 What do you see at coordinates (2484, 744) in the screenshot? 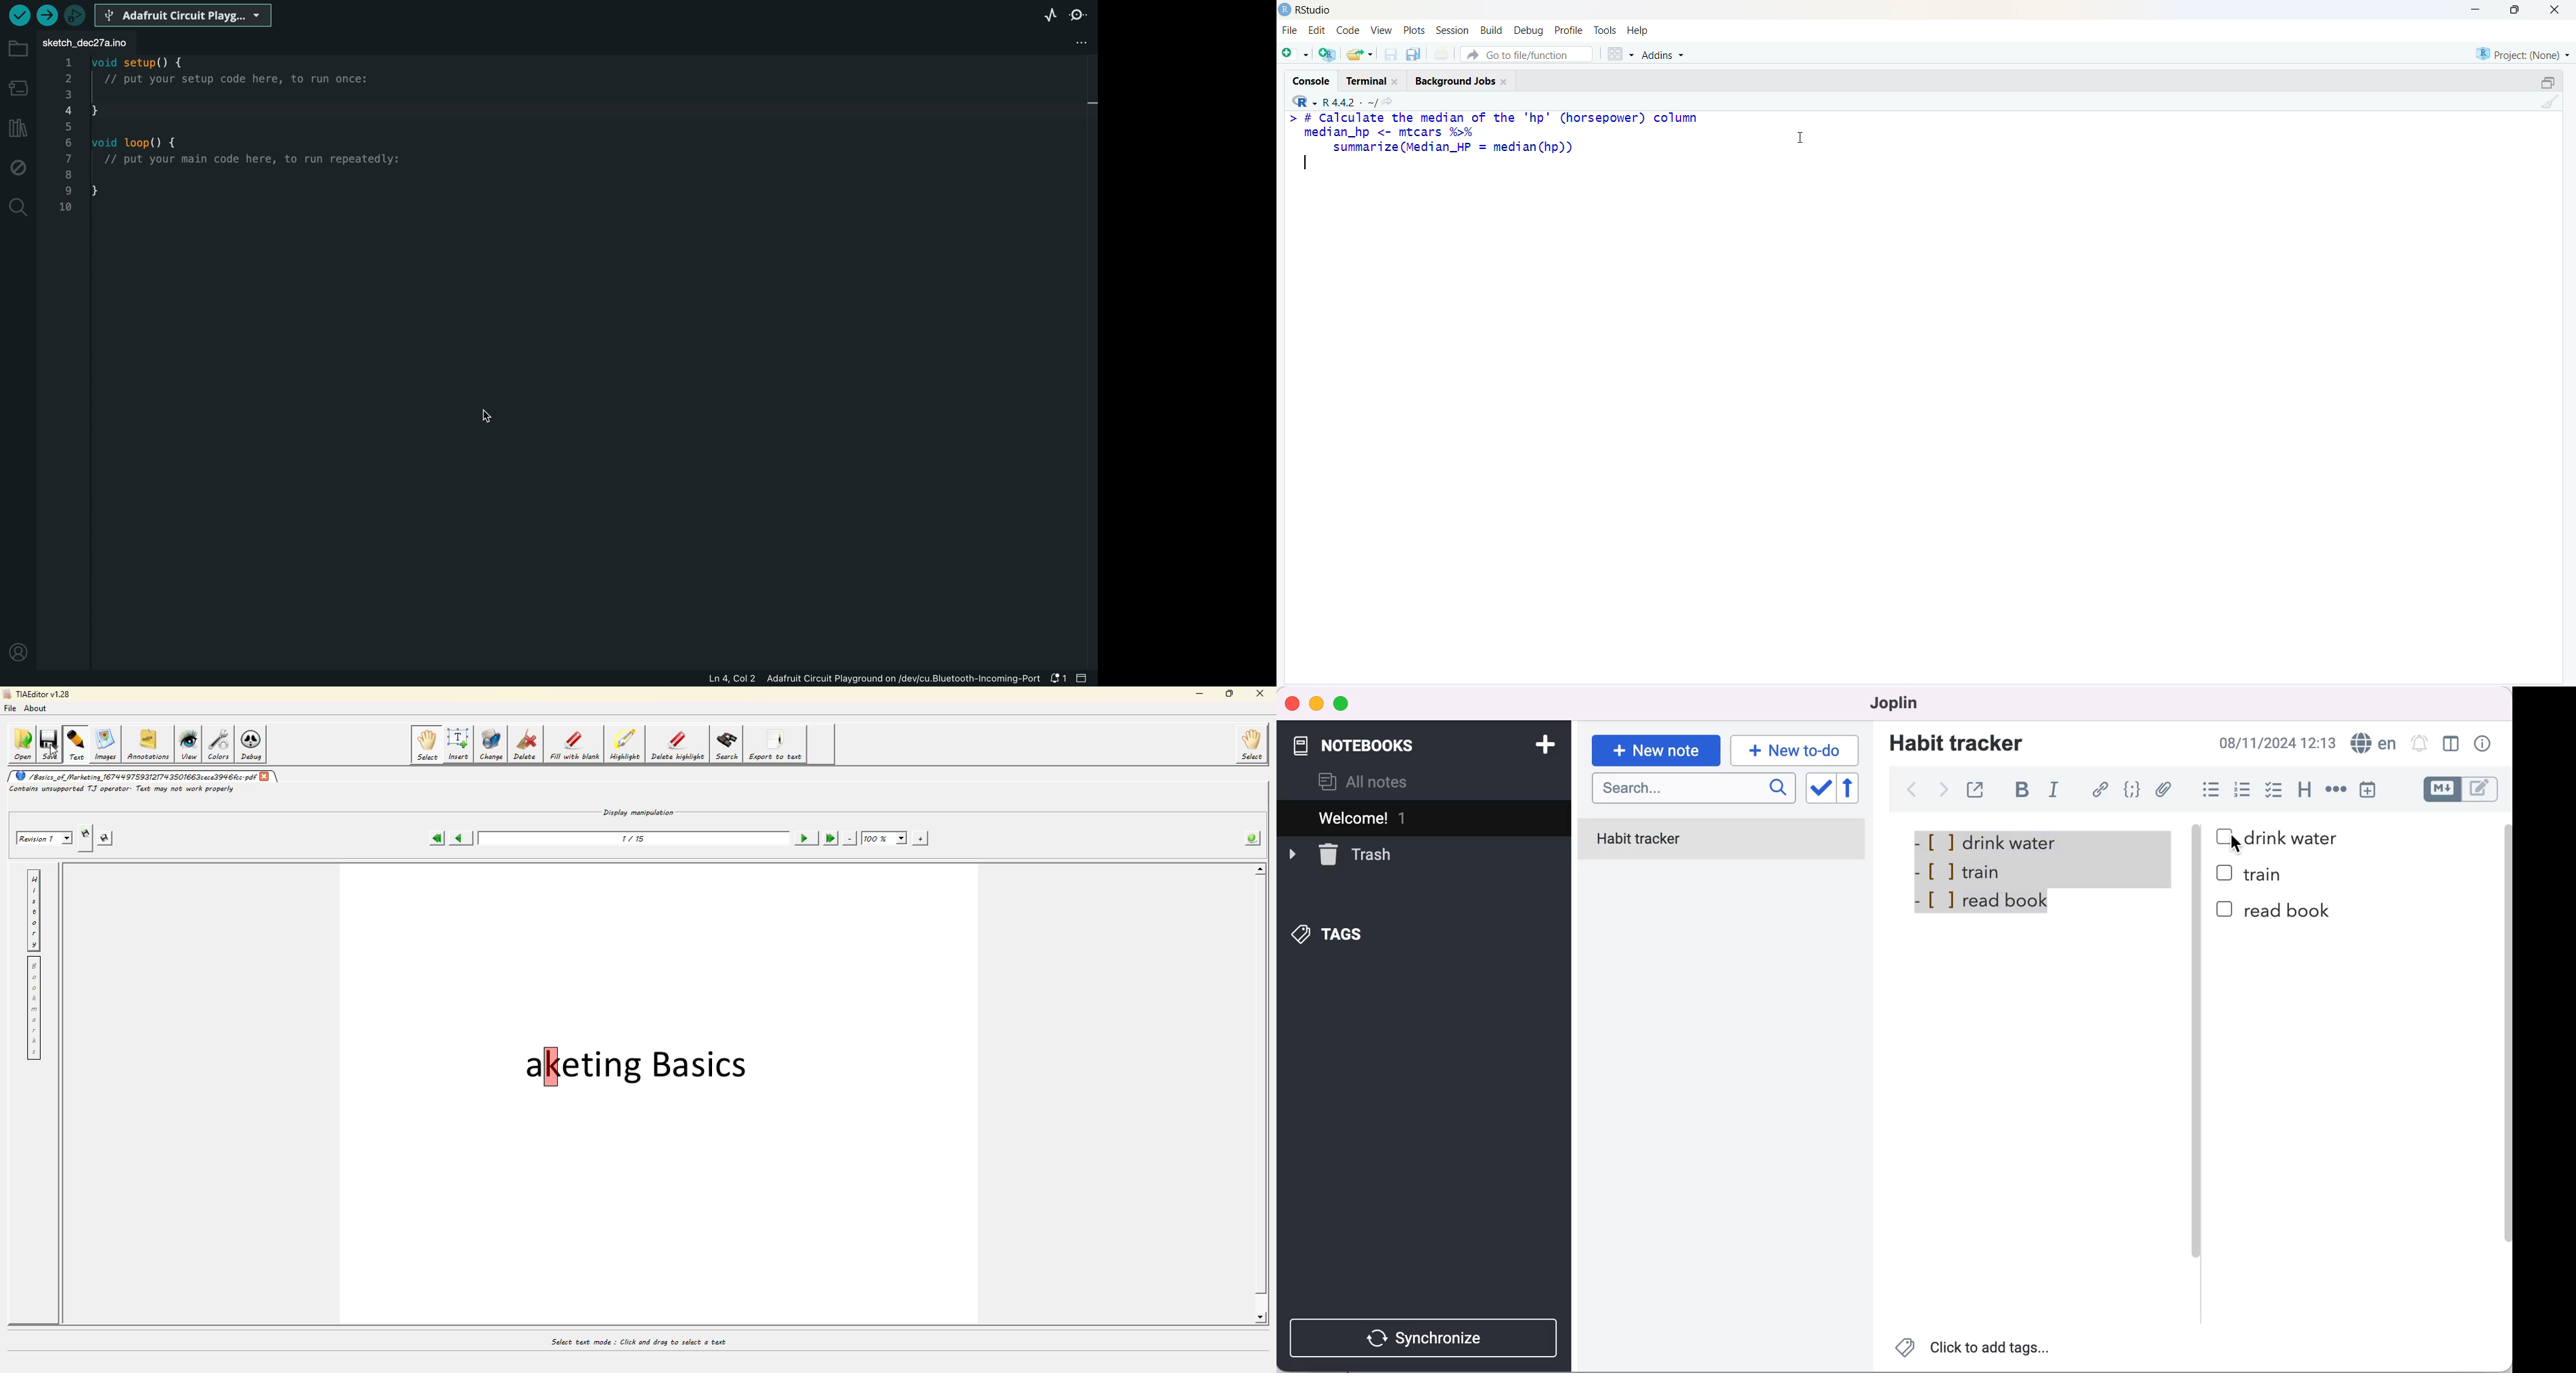
I see `note properties` at bounding box center [2484, 744].